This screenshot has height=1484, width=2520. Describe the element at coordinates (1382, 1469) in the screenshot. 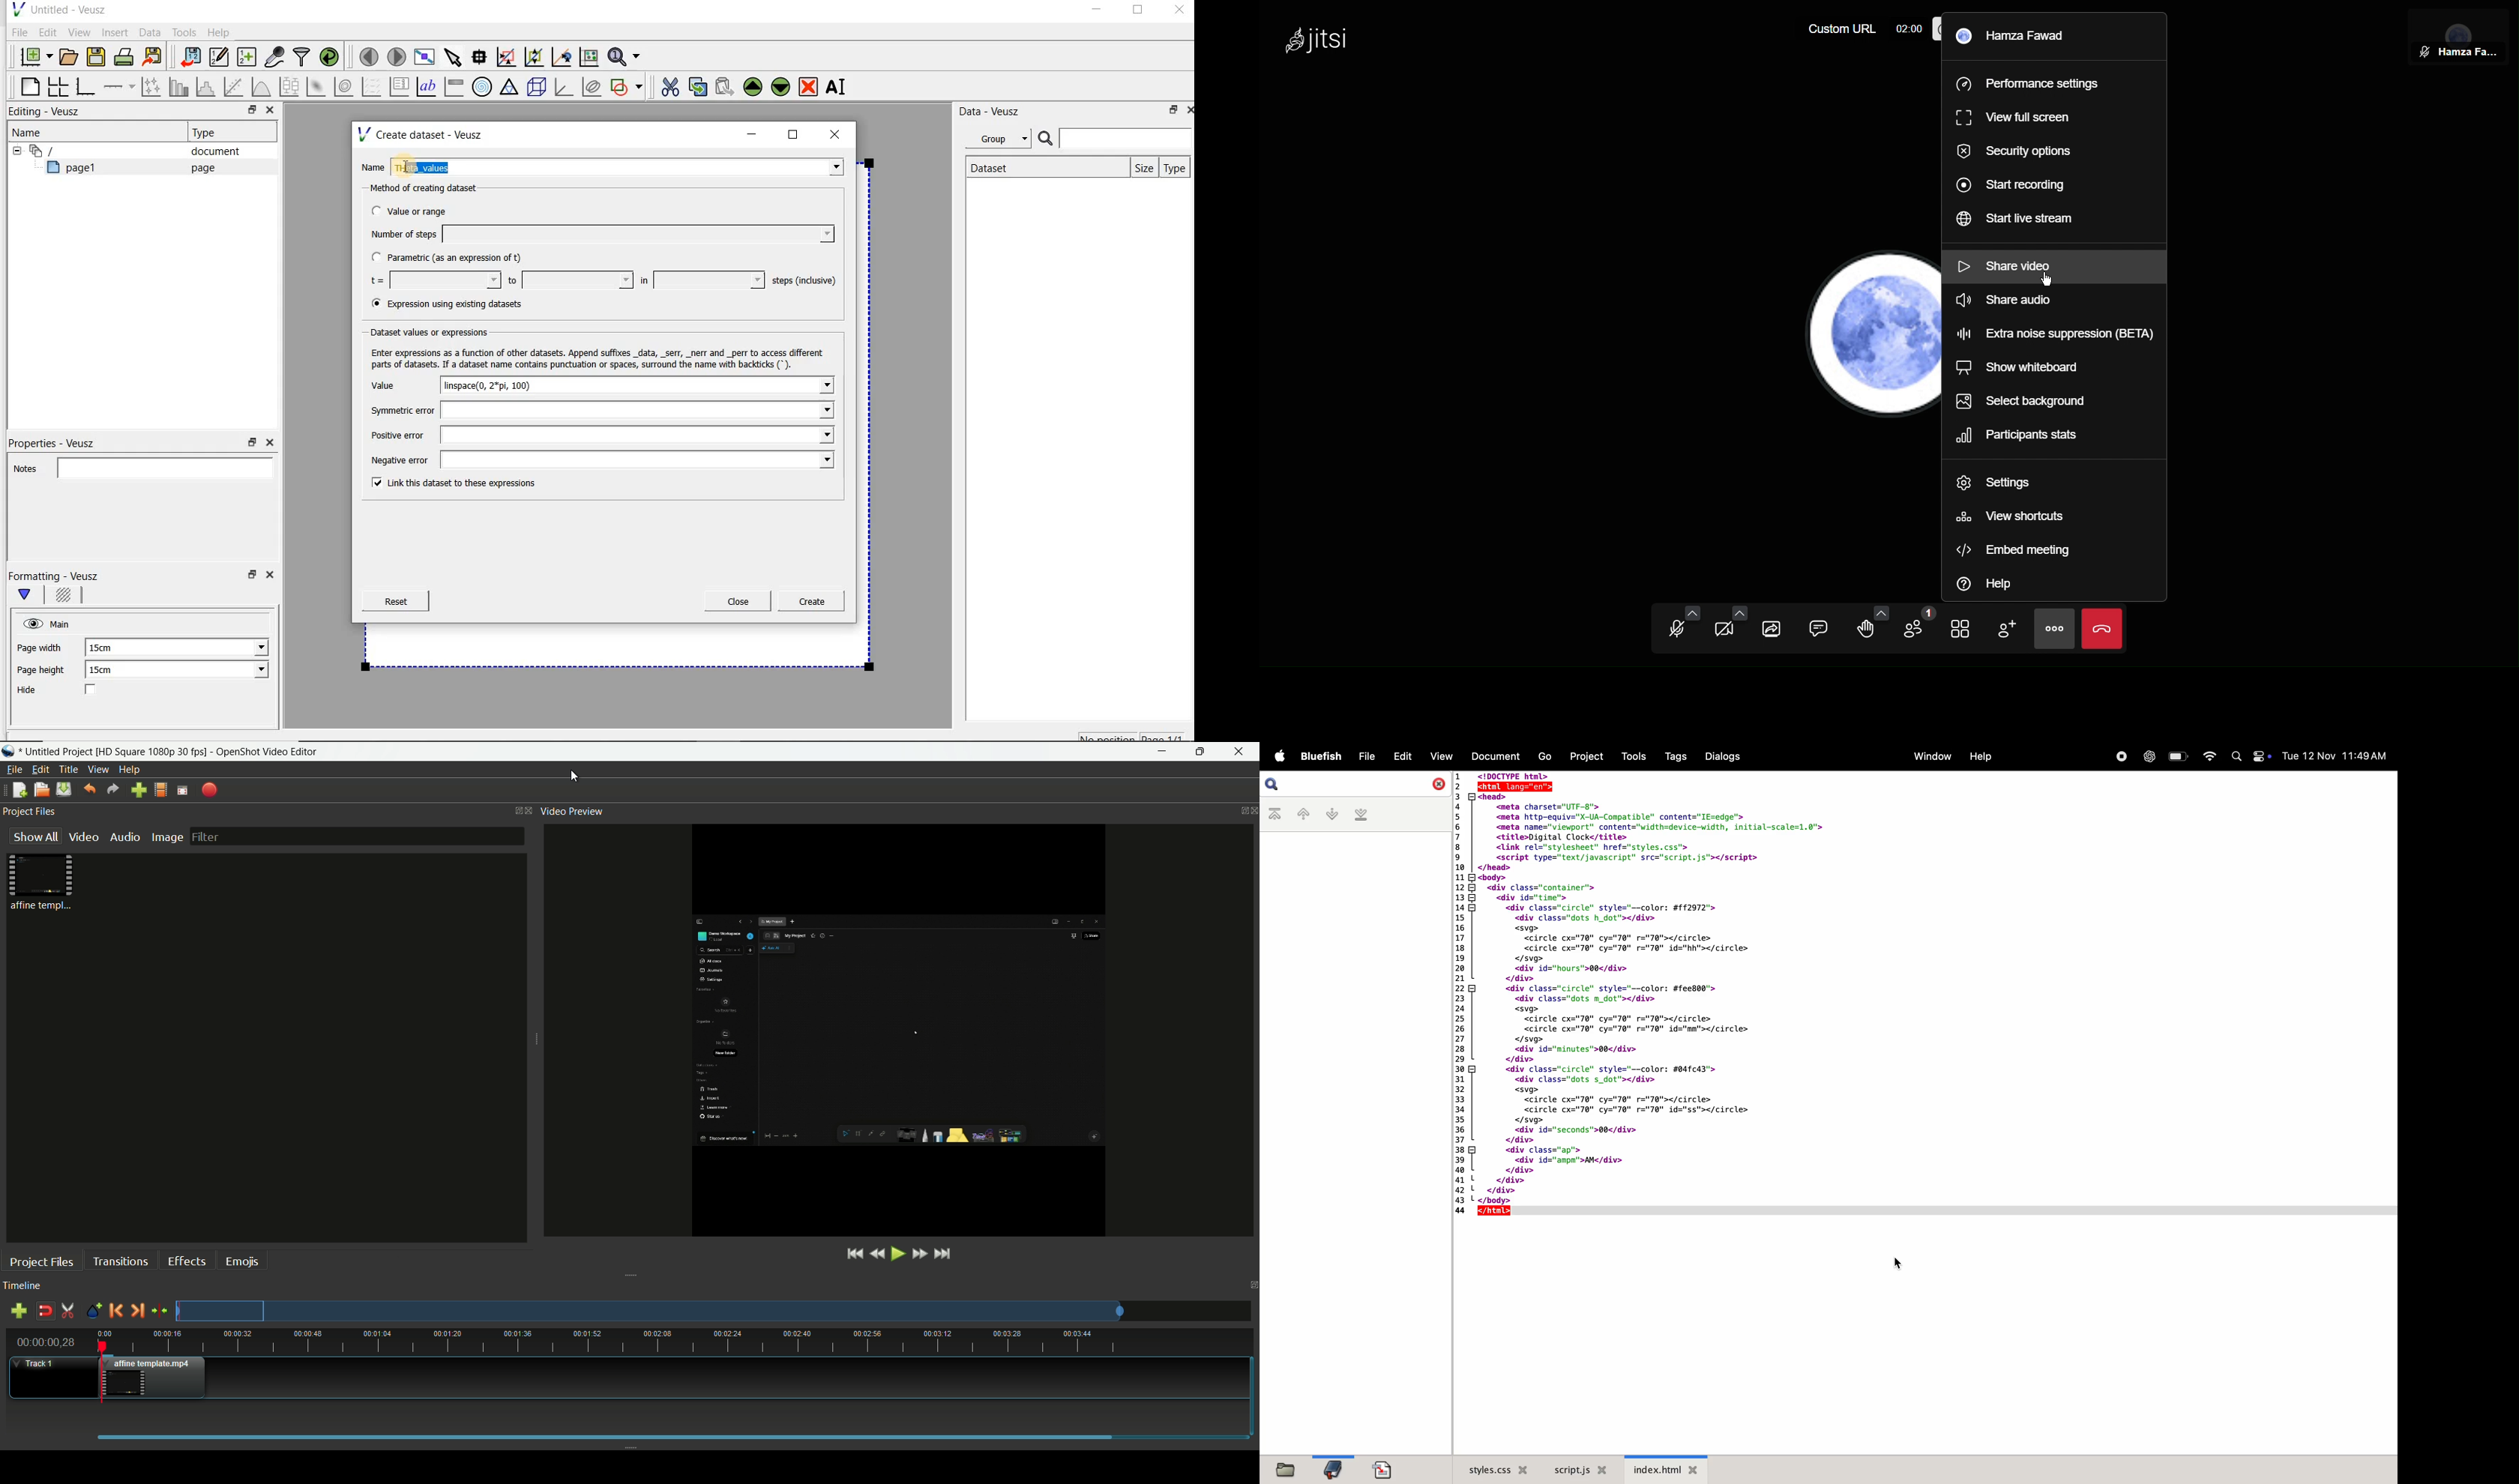

I see `import doc` at that location.